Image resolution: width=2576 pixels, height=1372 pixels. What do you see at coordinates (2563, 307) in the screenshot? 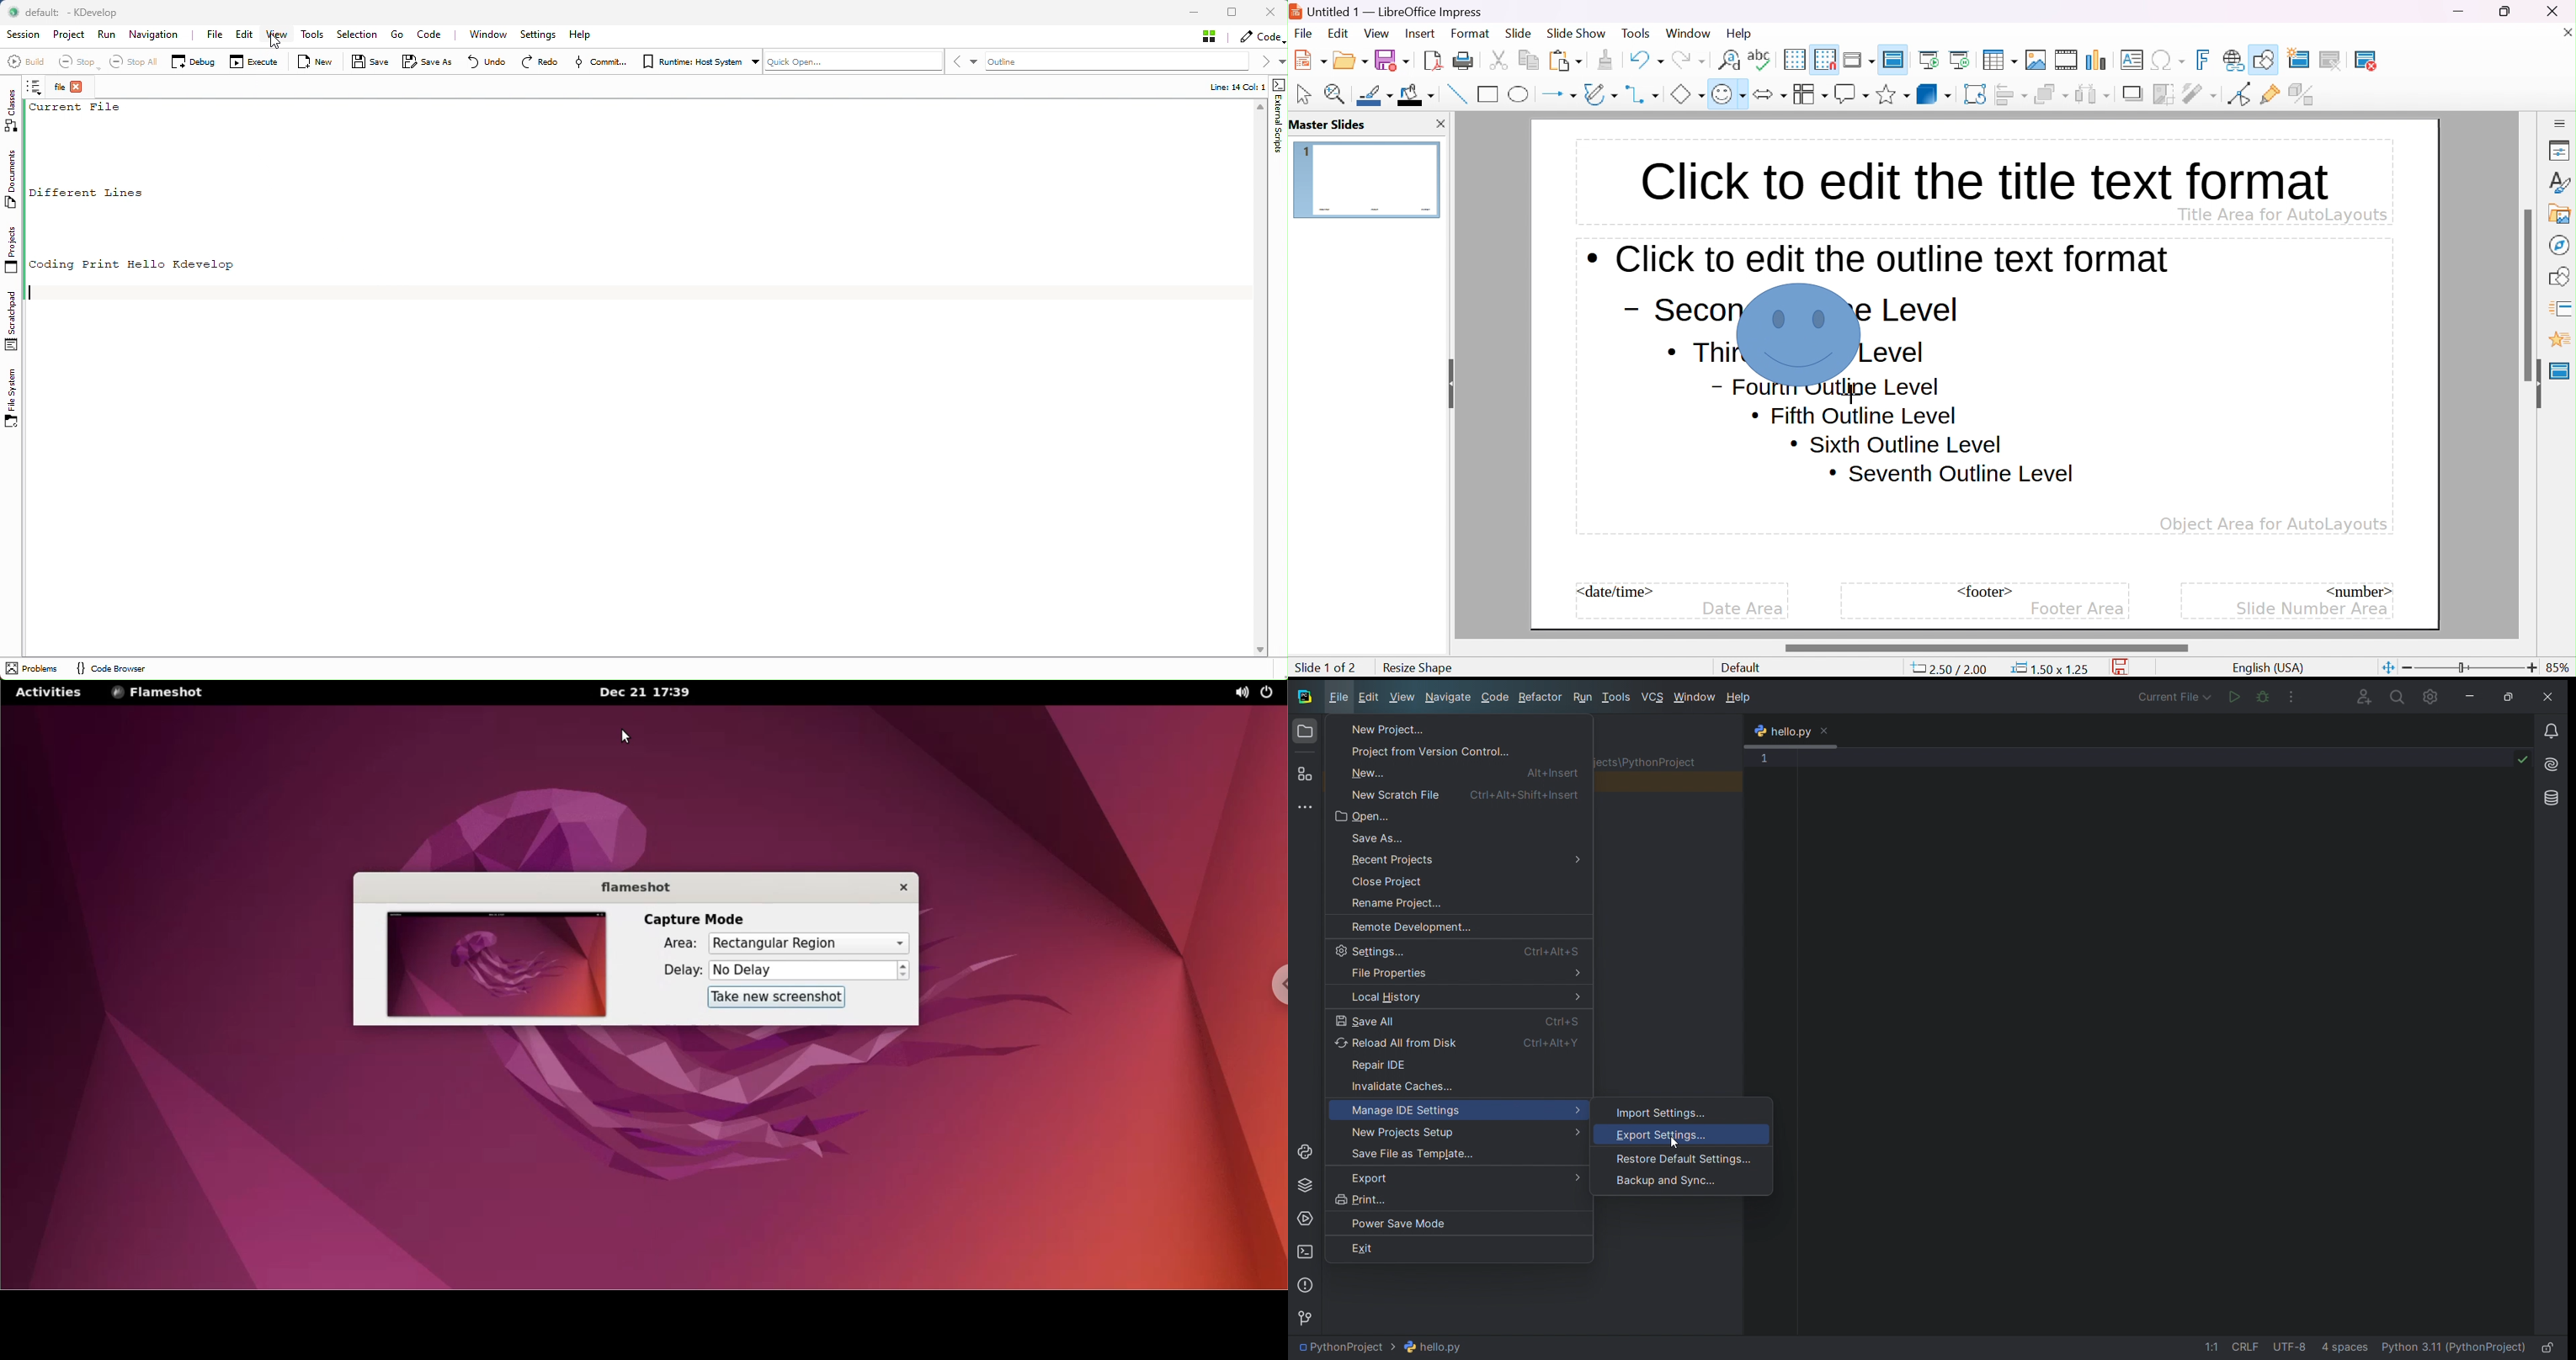
I see `slide transition` at bounding box center [2563, 307].